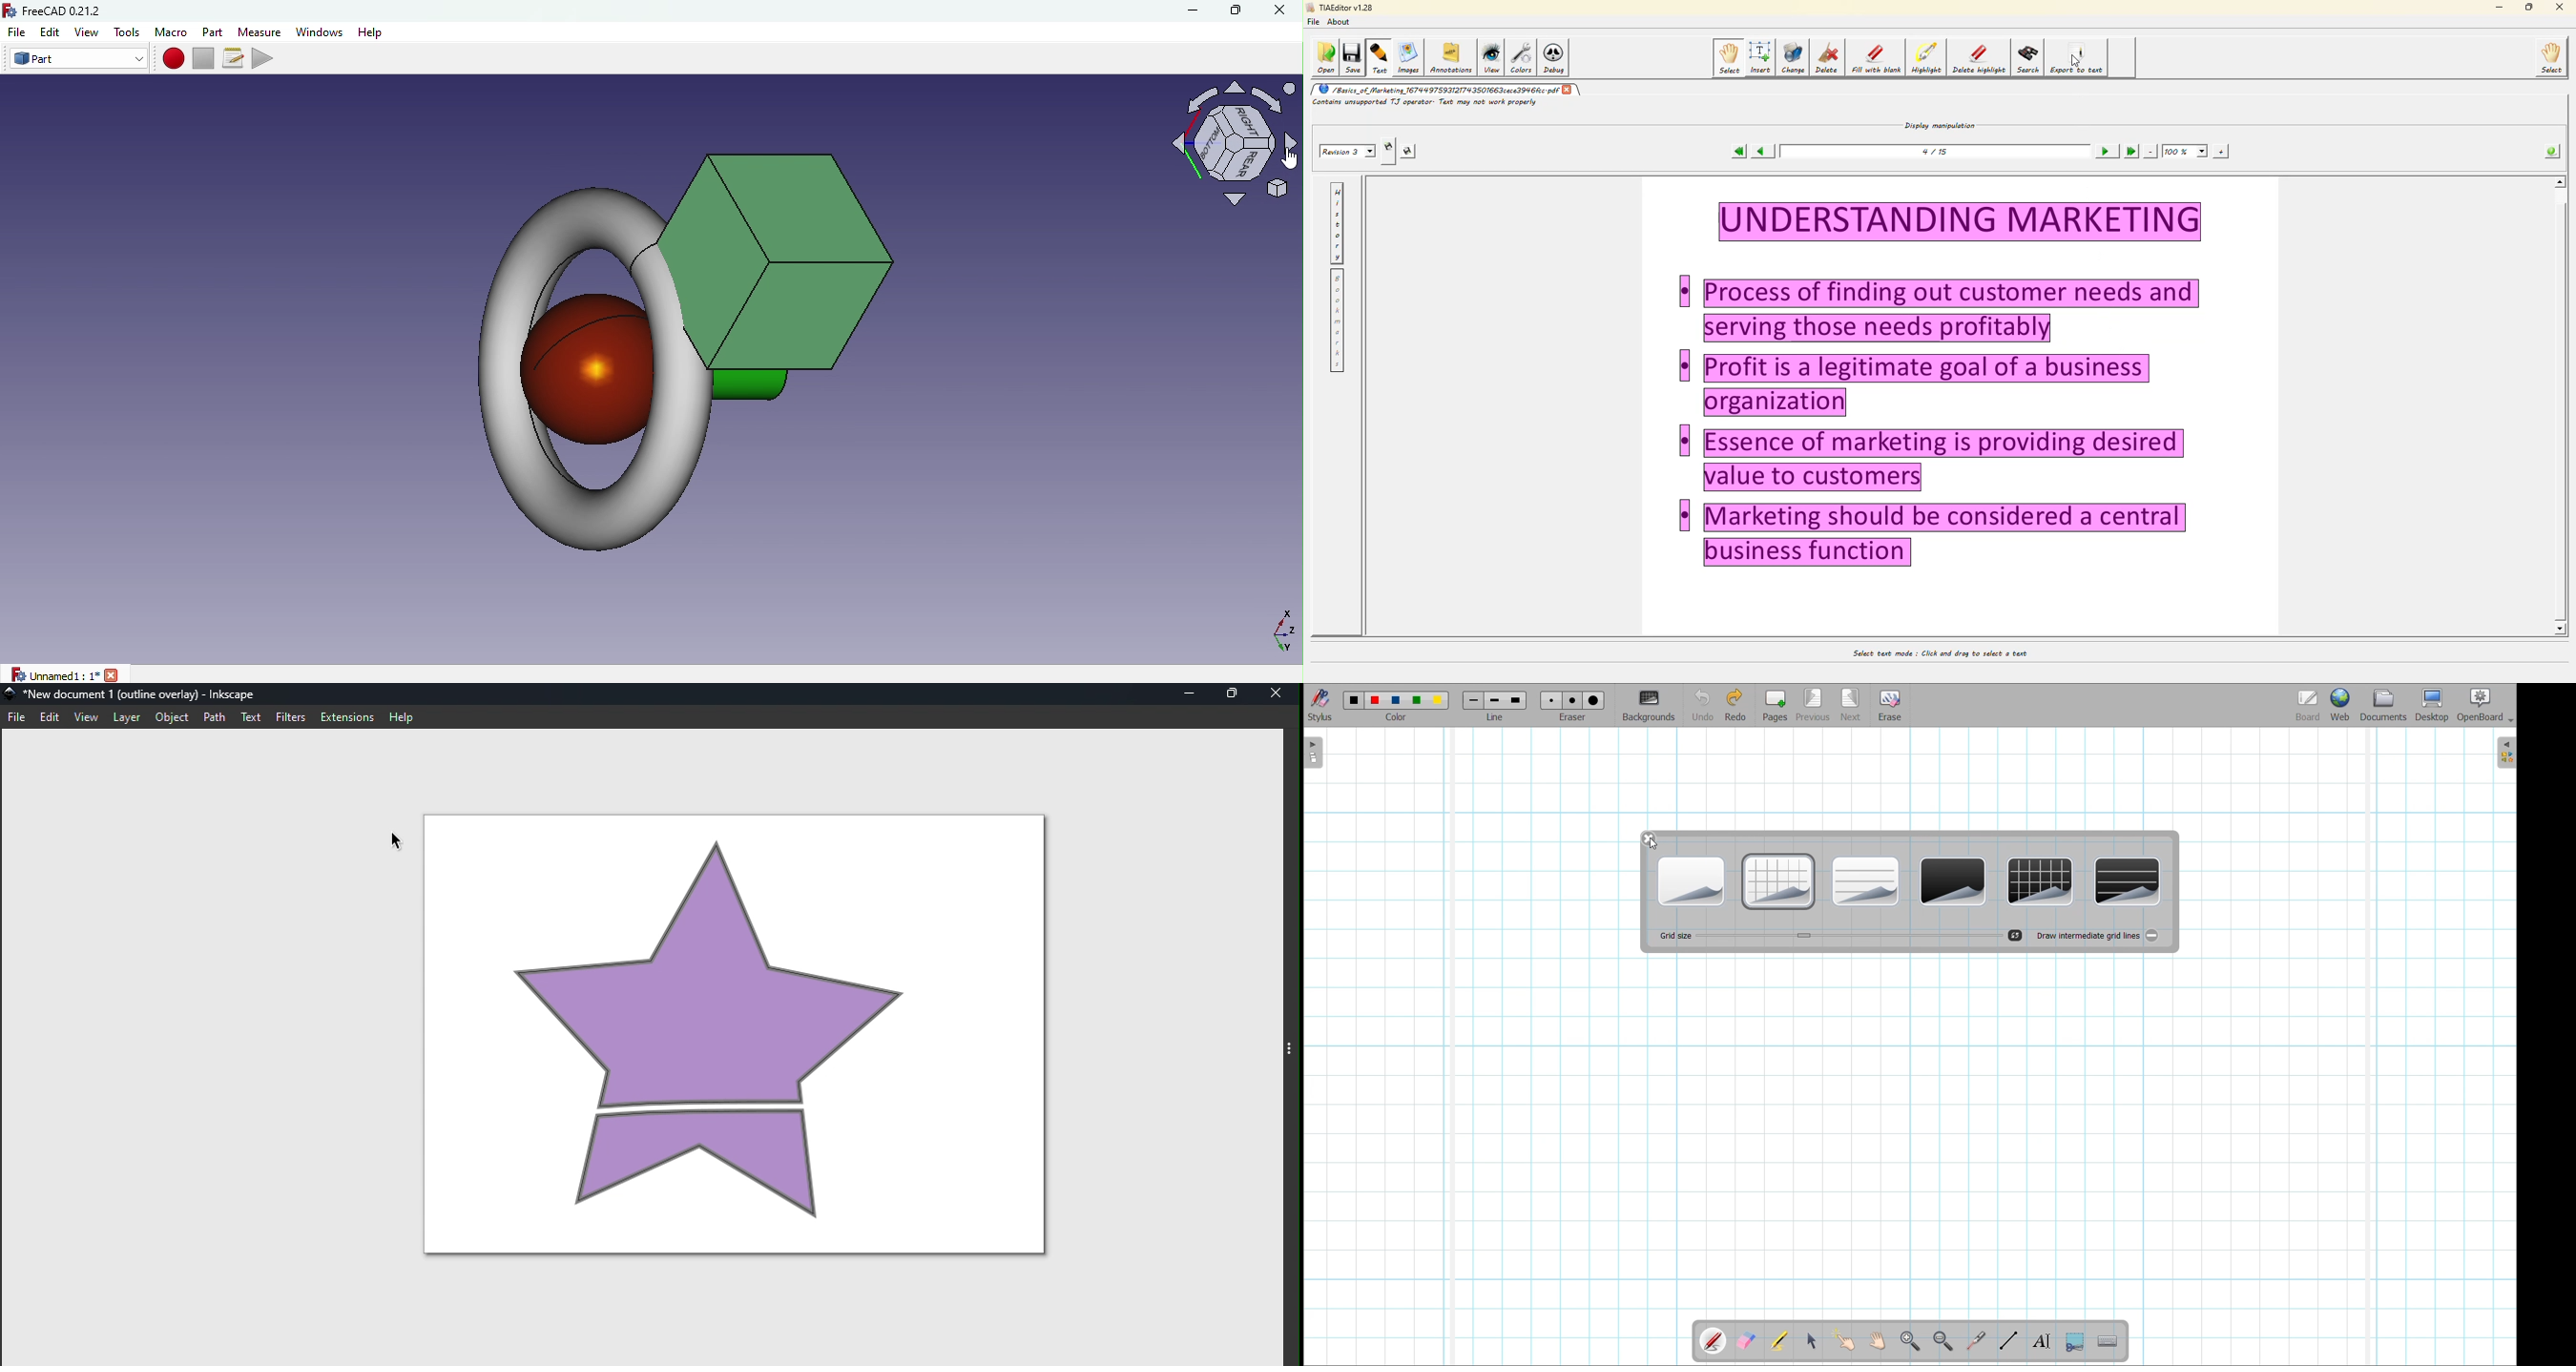  What do you see at coordinates (214, 31) in the screenshot?
I see `Part` at bounding box center [214, 31].